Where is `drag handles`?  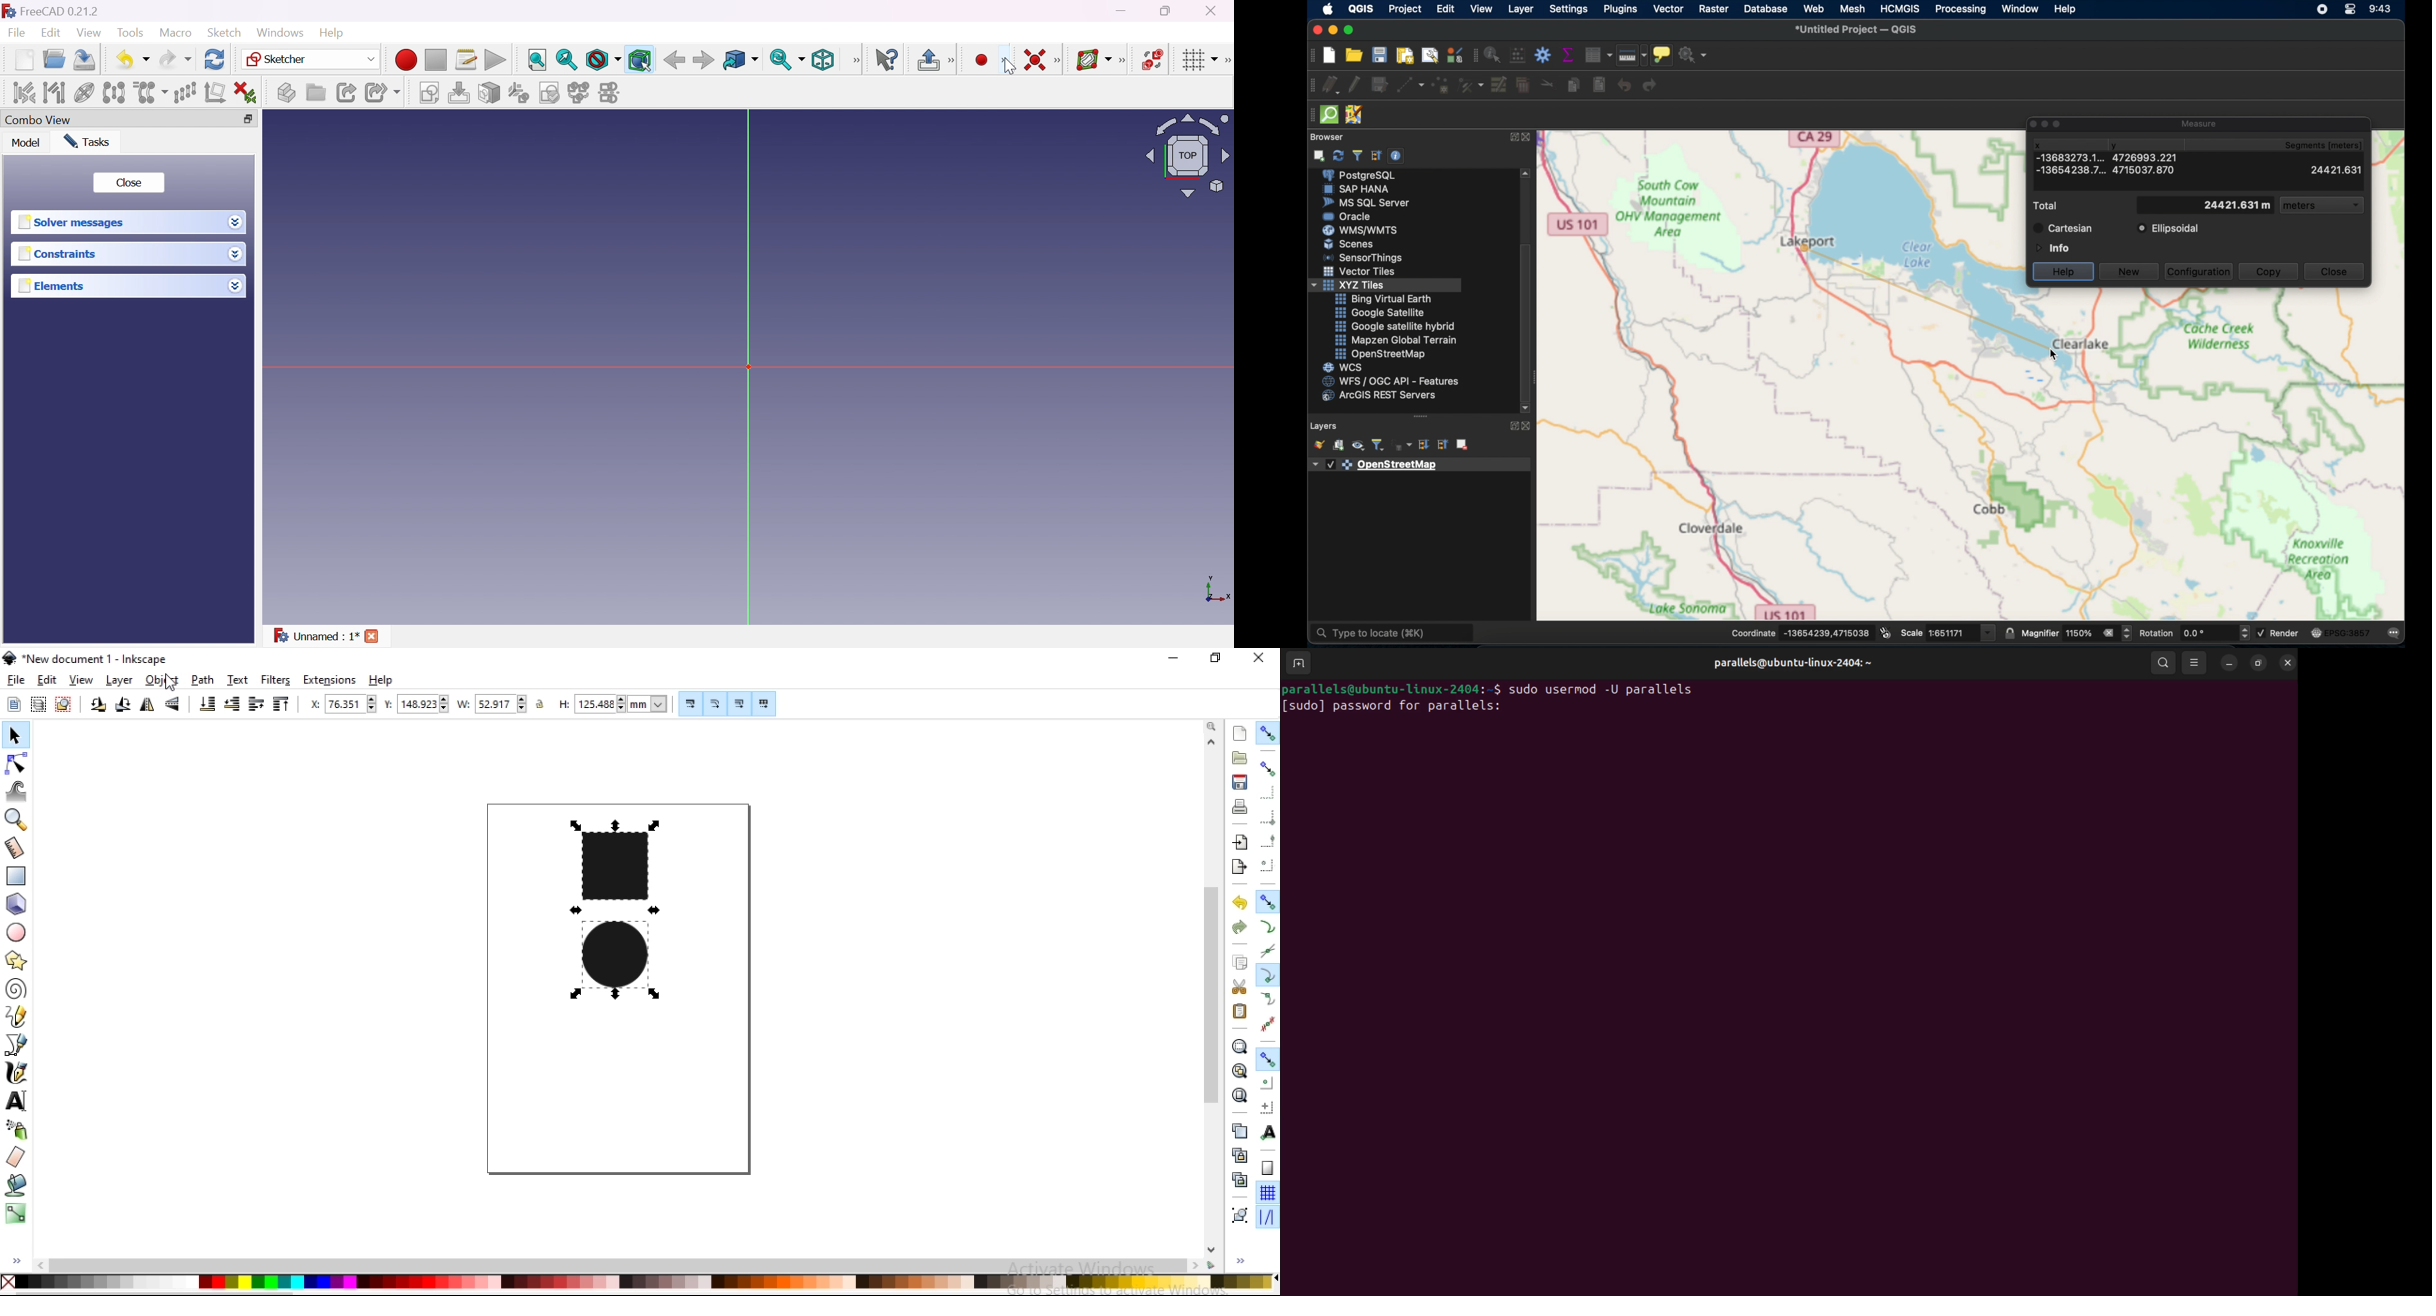
drag handles is located at coordinates (1309, 117).